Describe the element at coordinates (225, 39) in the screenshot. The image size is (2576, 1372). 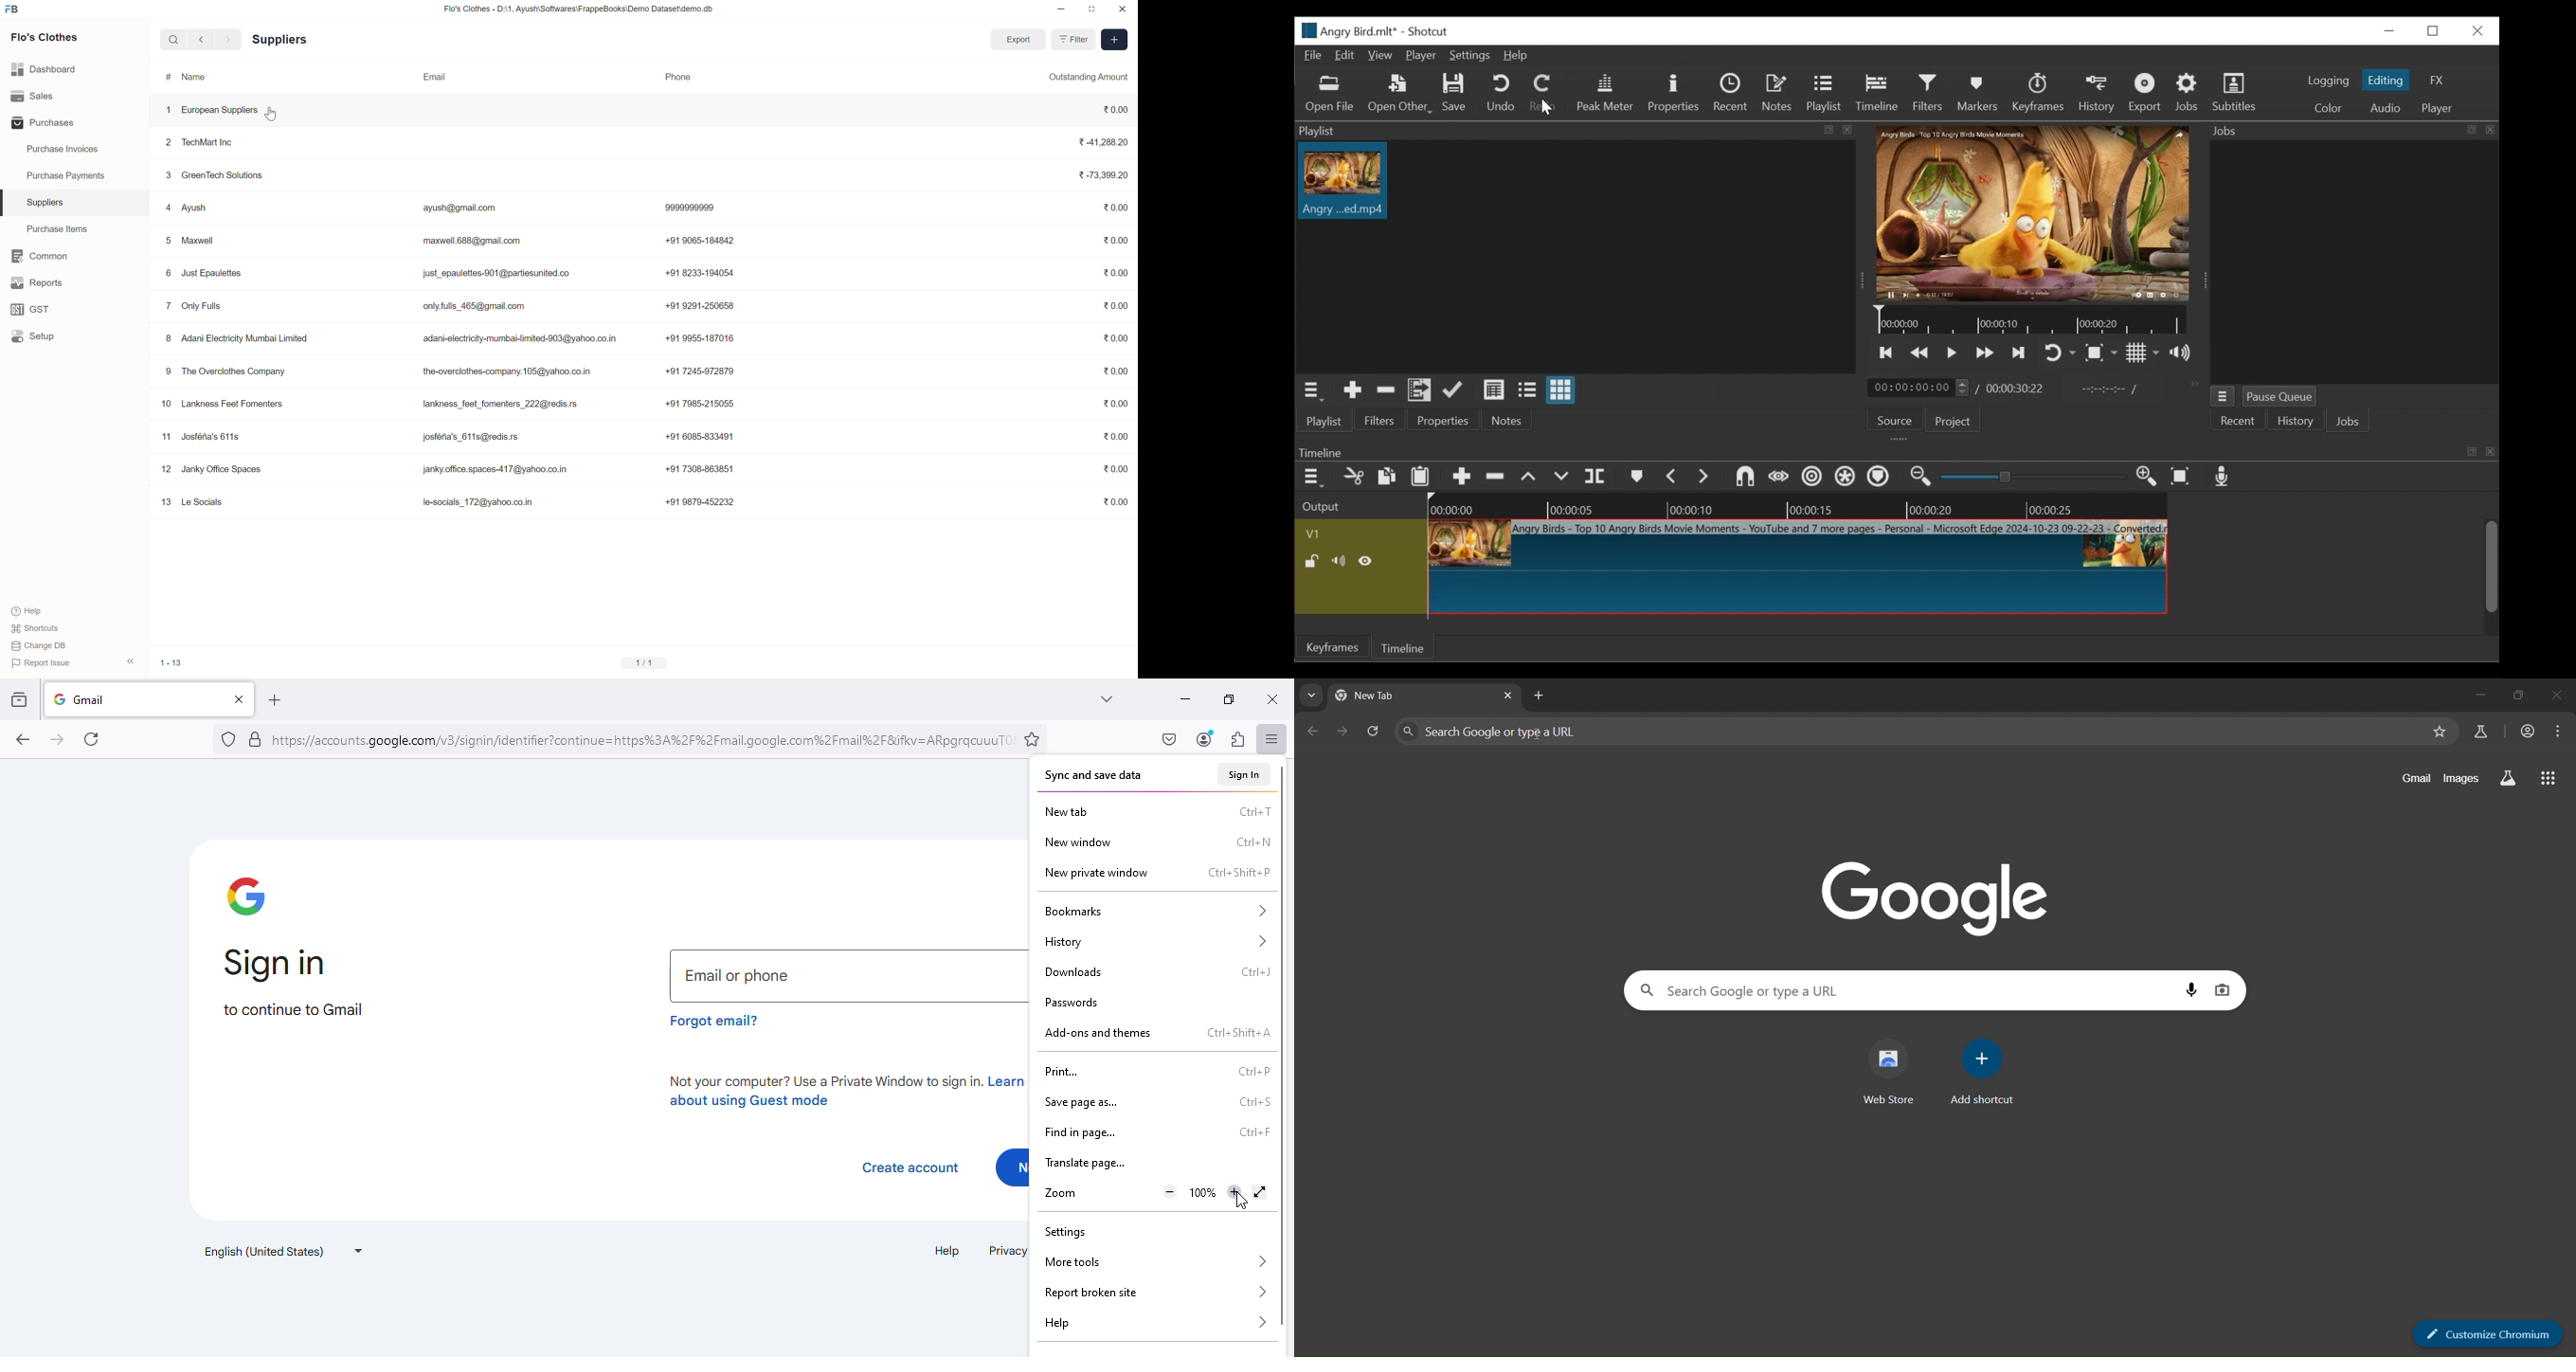
I see `forward` at that location.